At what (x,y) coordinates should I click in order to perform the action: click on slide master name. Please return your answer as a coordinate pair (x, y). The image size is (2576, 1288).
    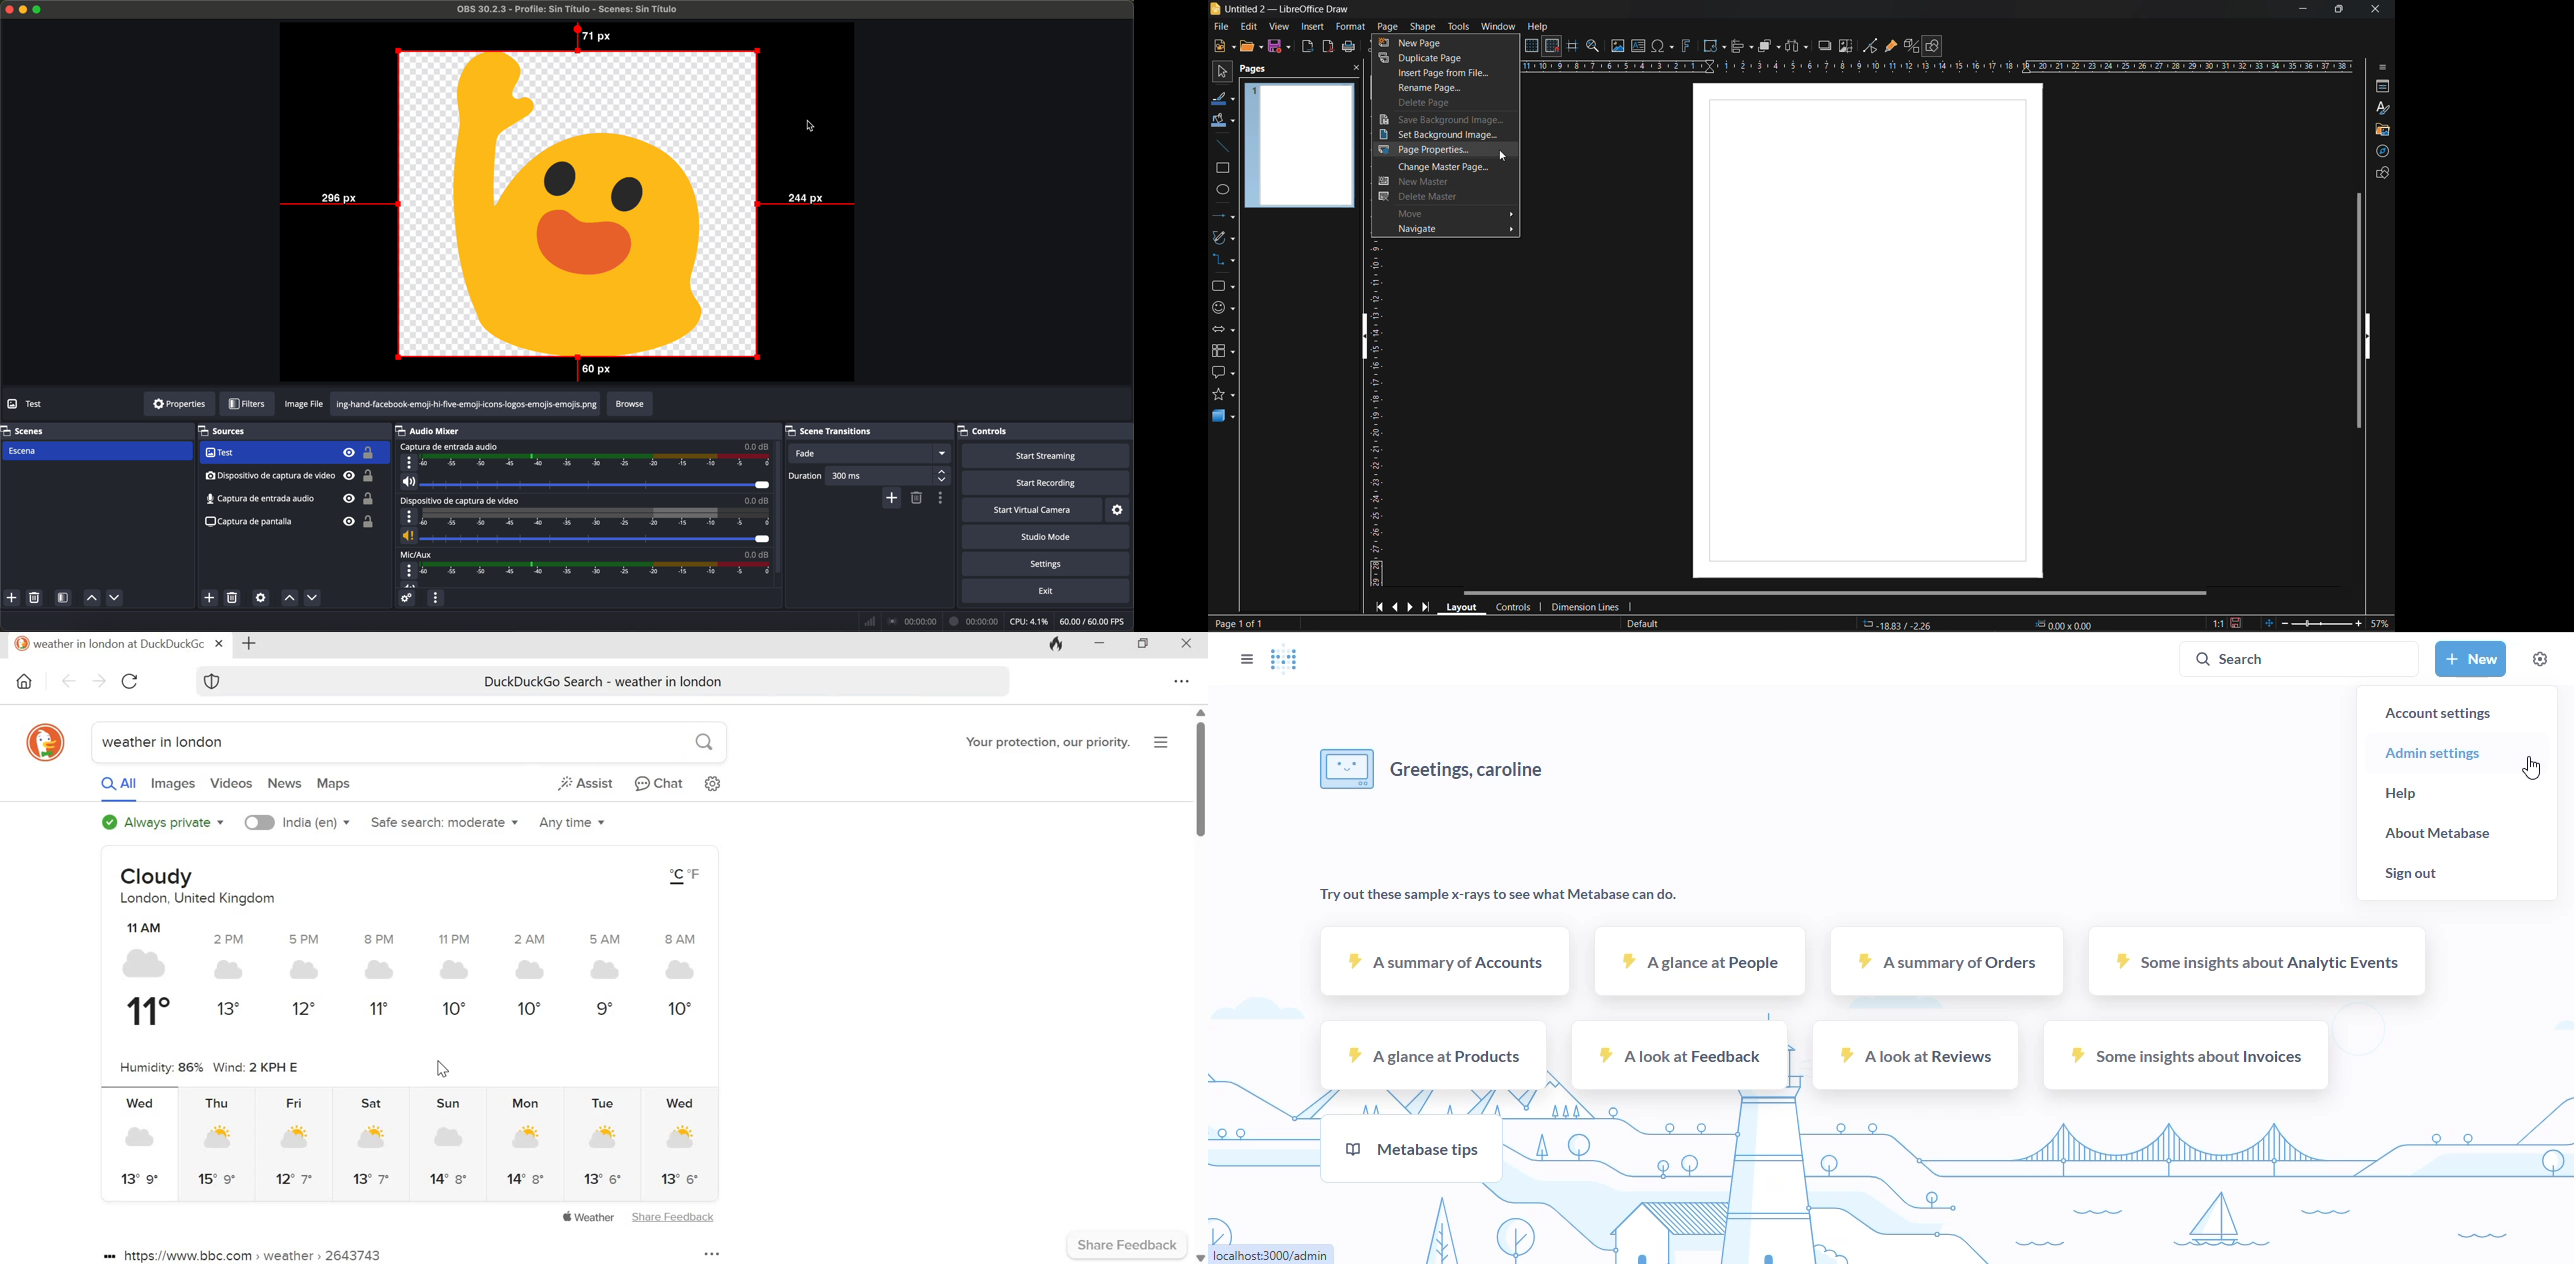
    Looking at the image, I should click on (1646, 624).